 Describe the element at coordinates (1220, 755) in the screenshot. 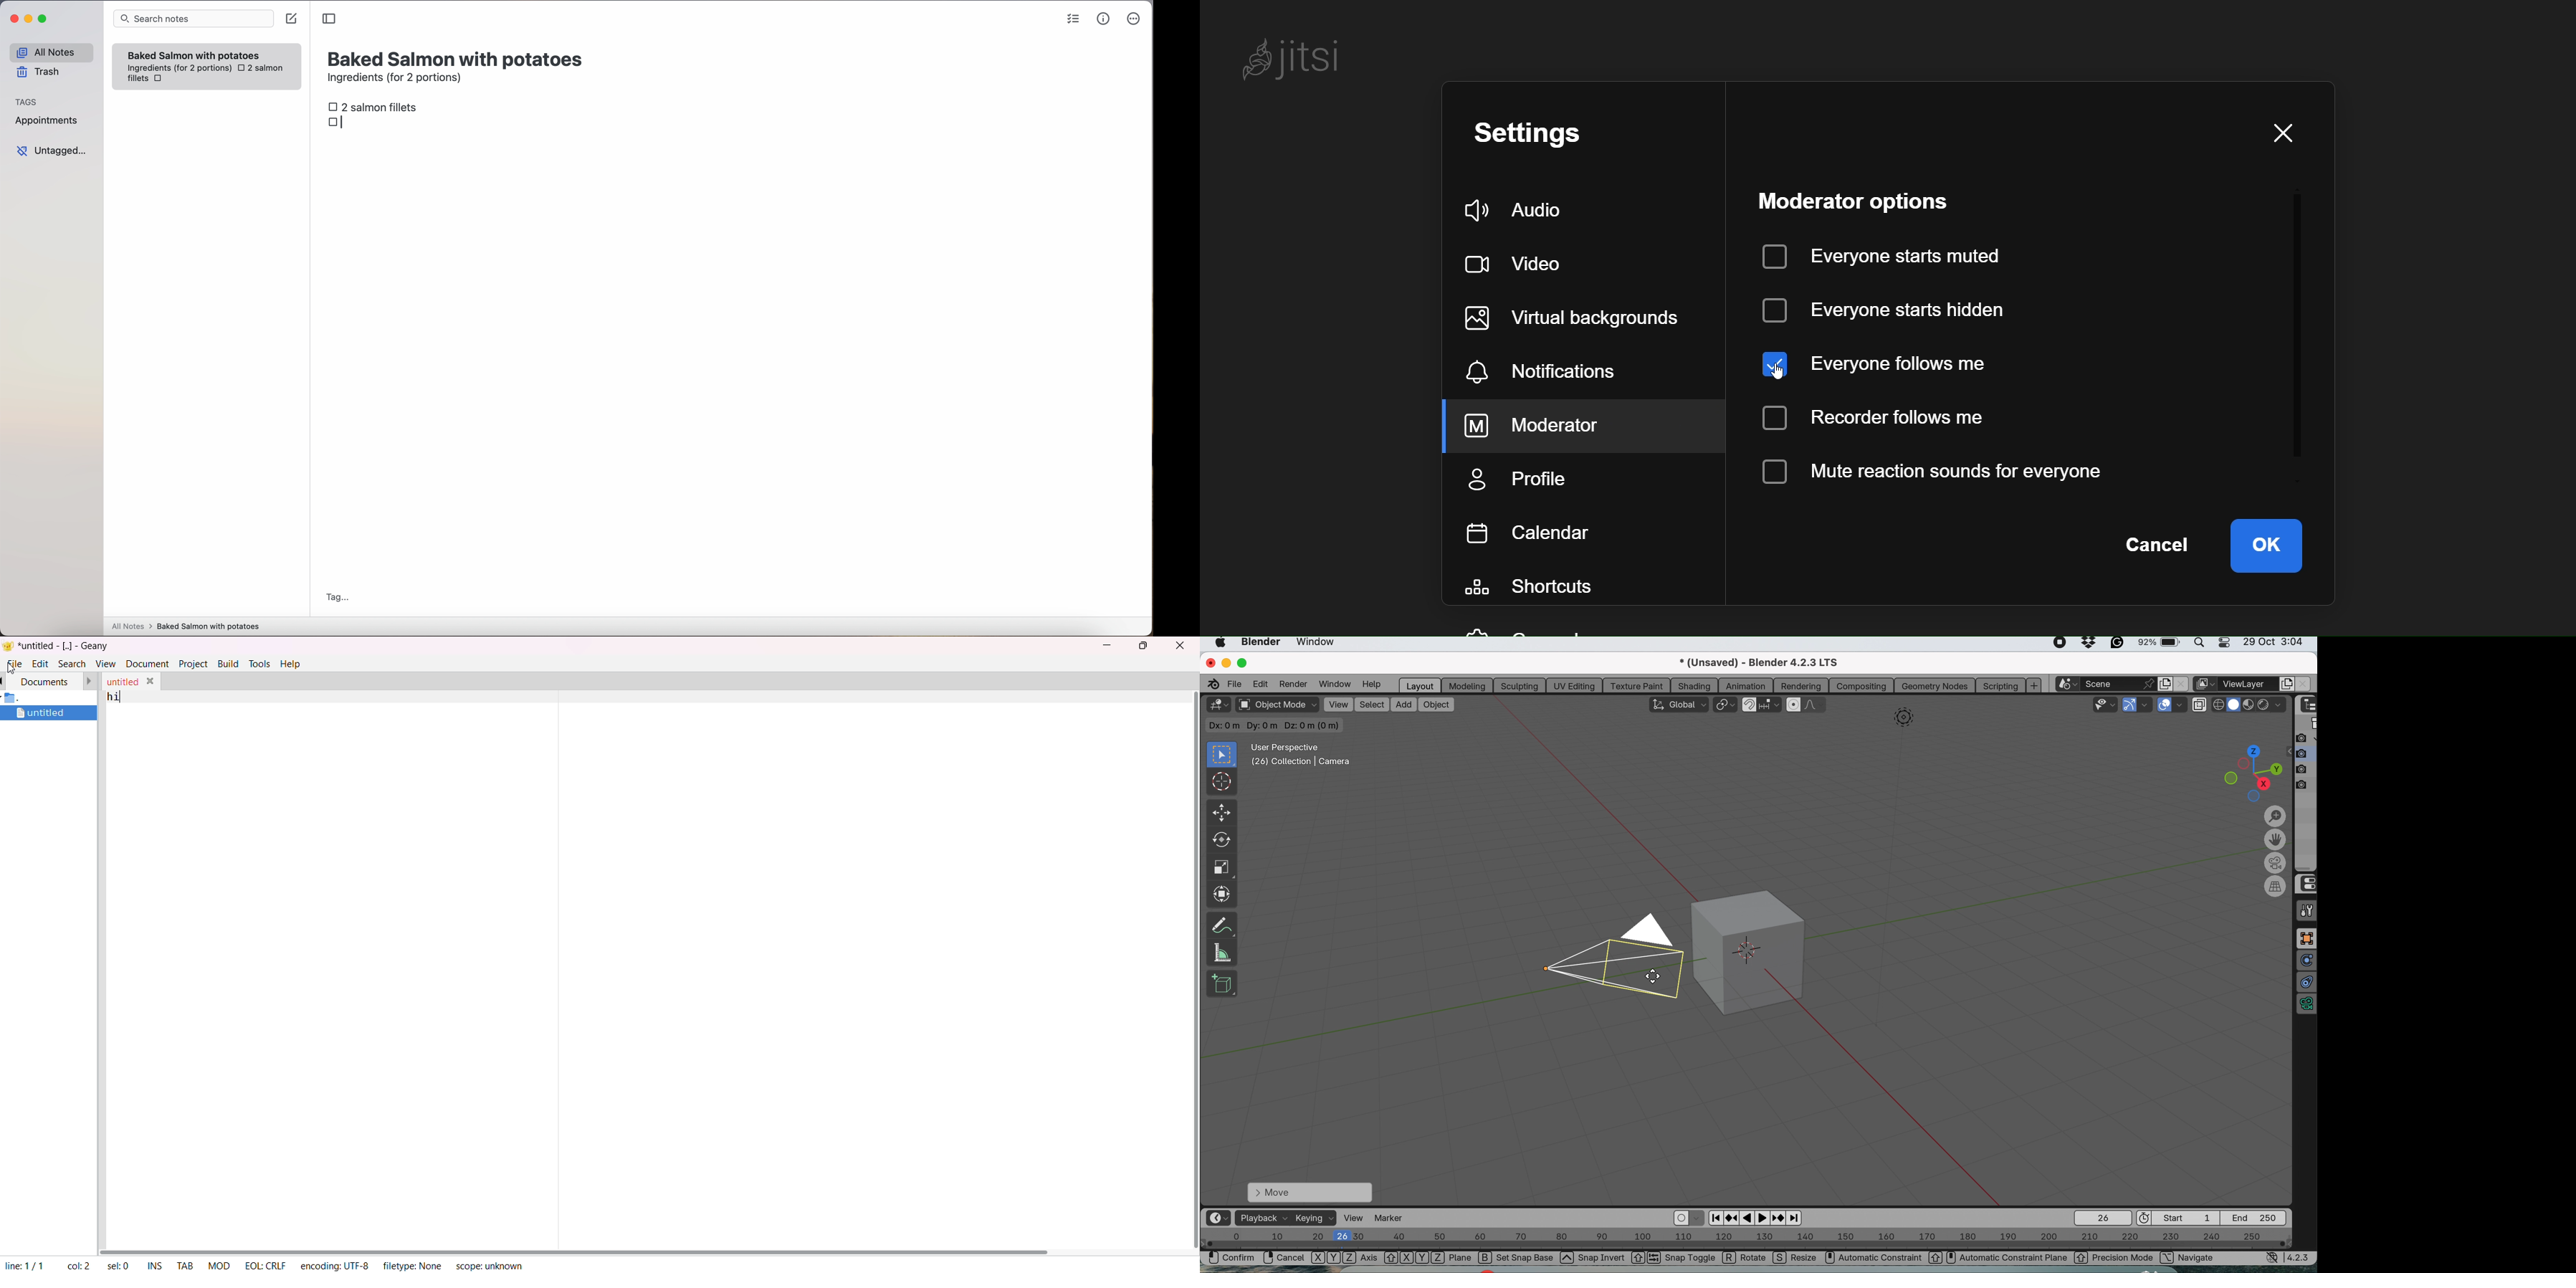

I see `select box` at that location.